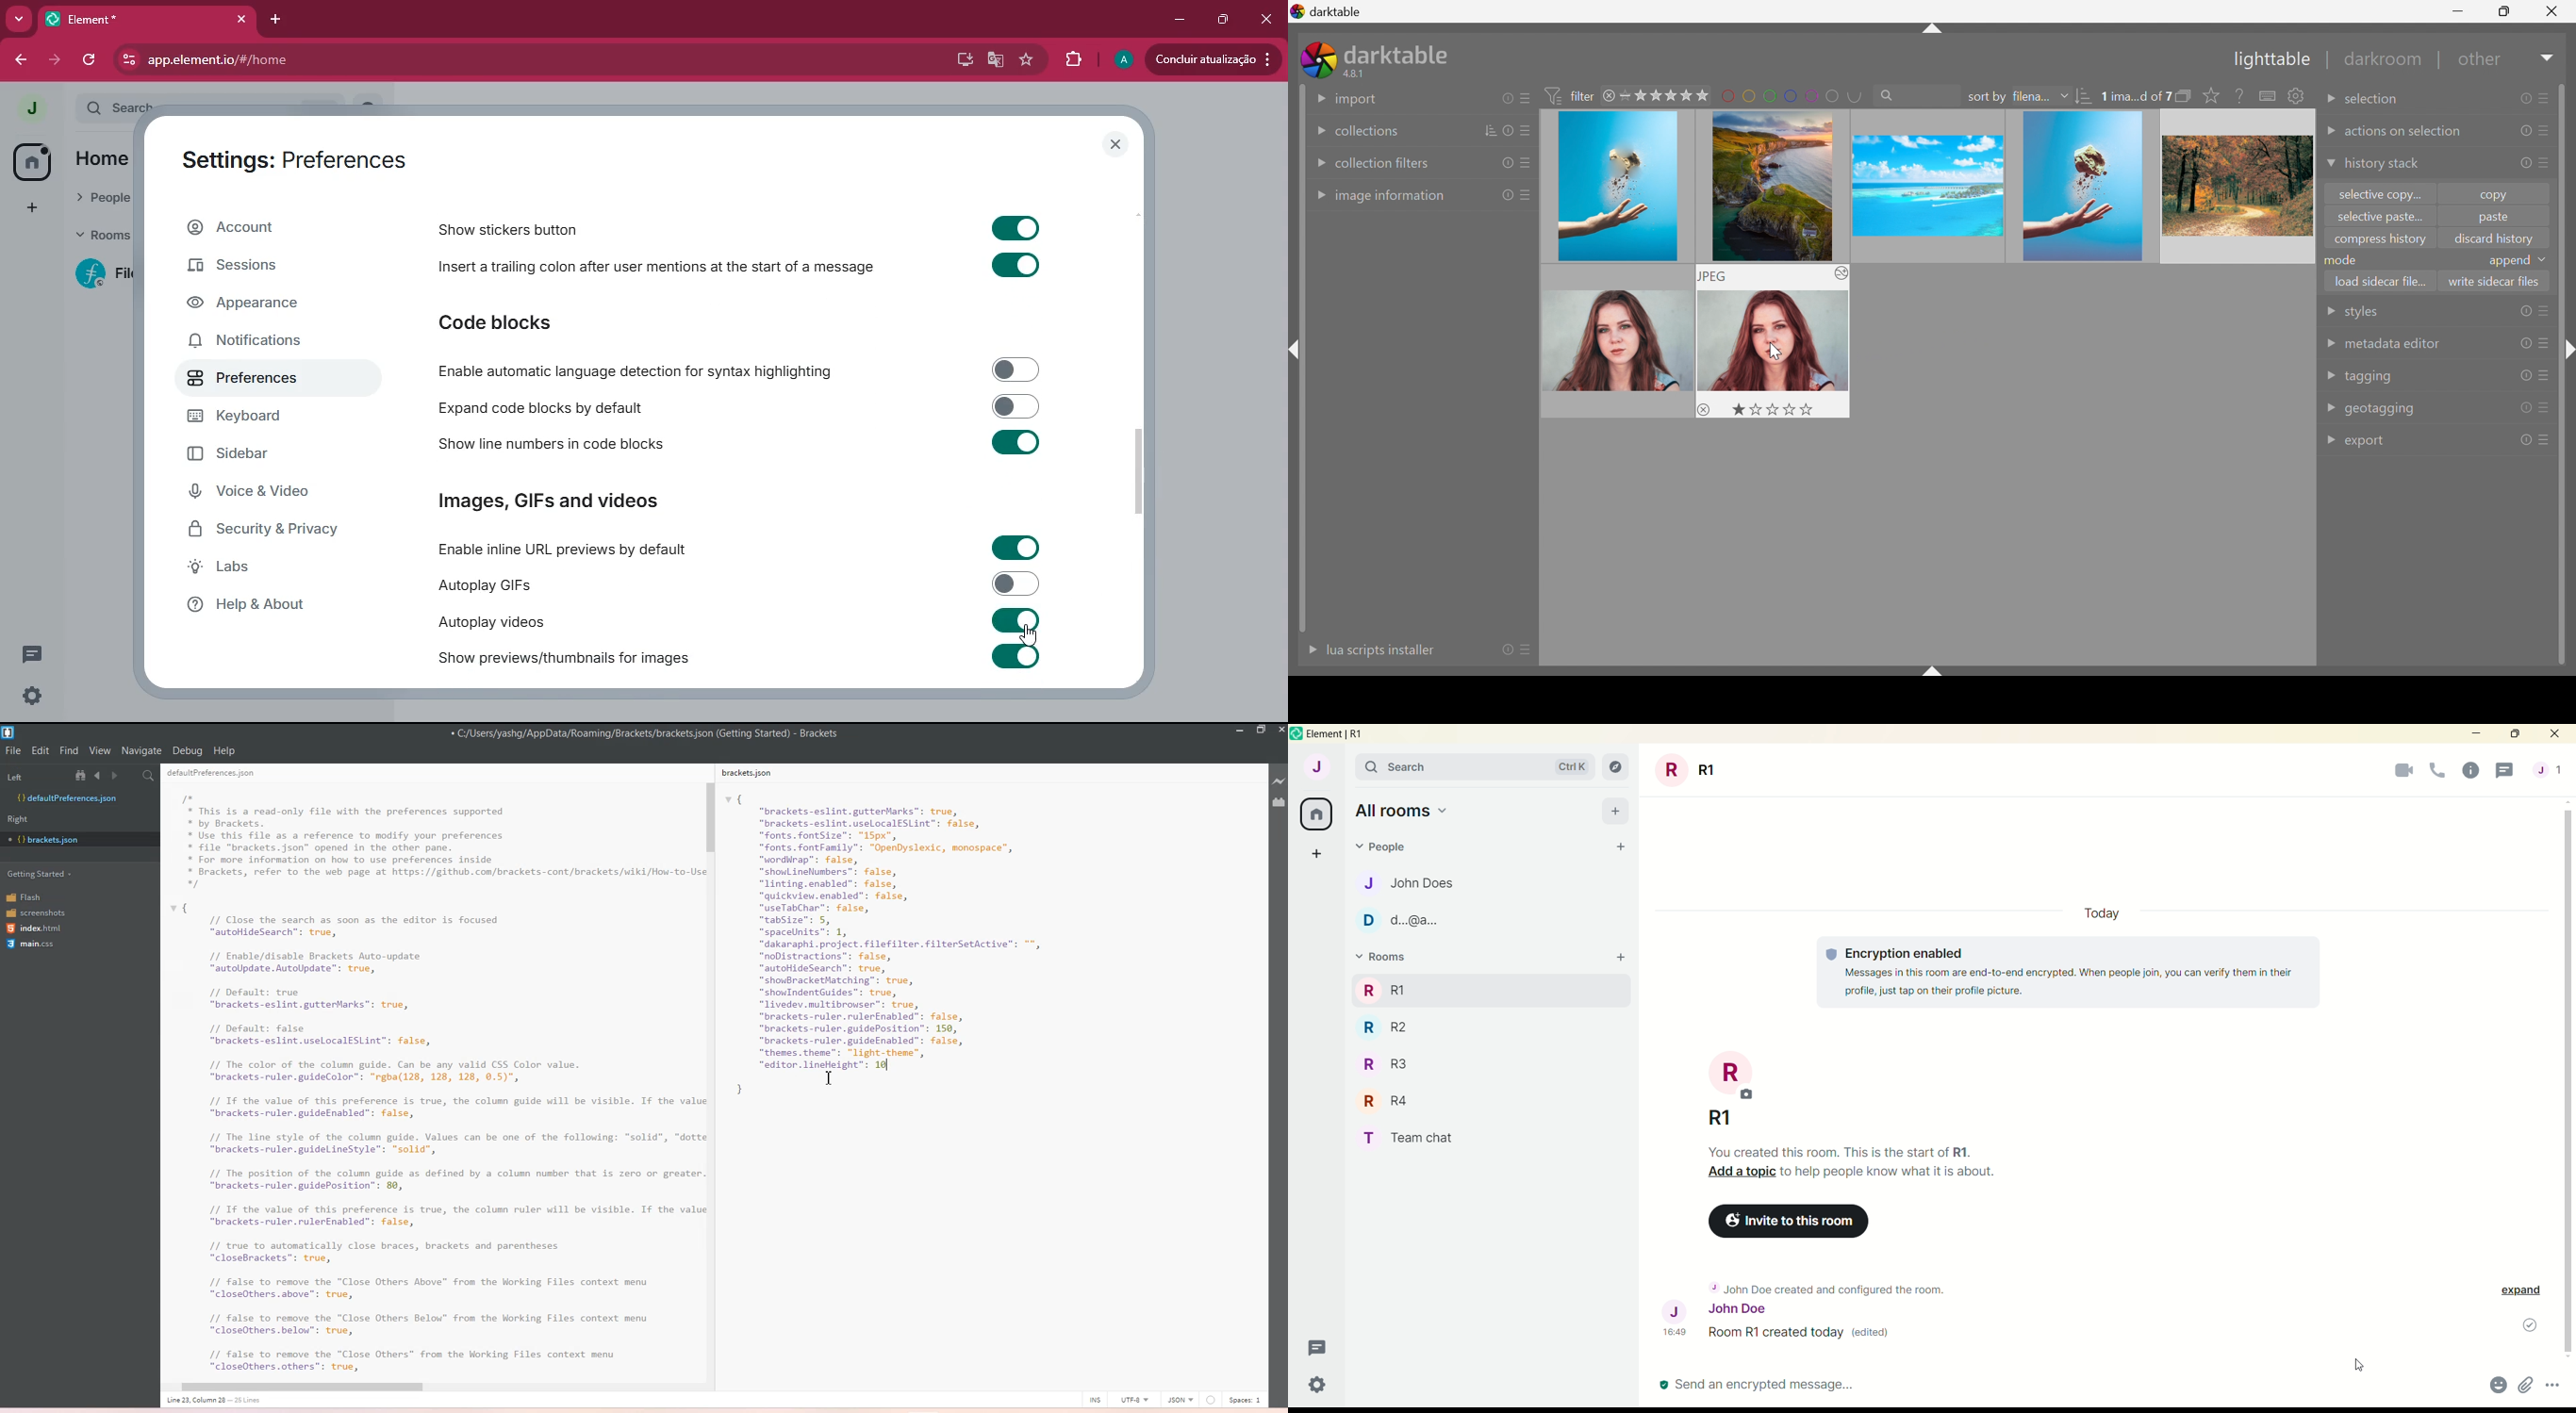 Image resolution: width=2576 pixels, height=1428 pixels. Describe the element at coordinates (2546, 439) in the screenshot. I see `presets` at that location.